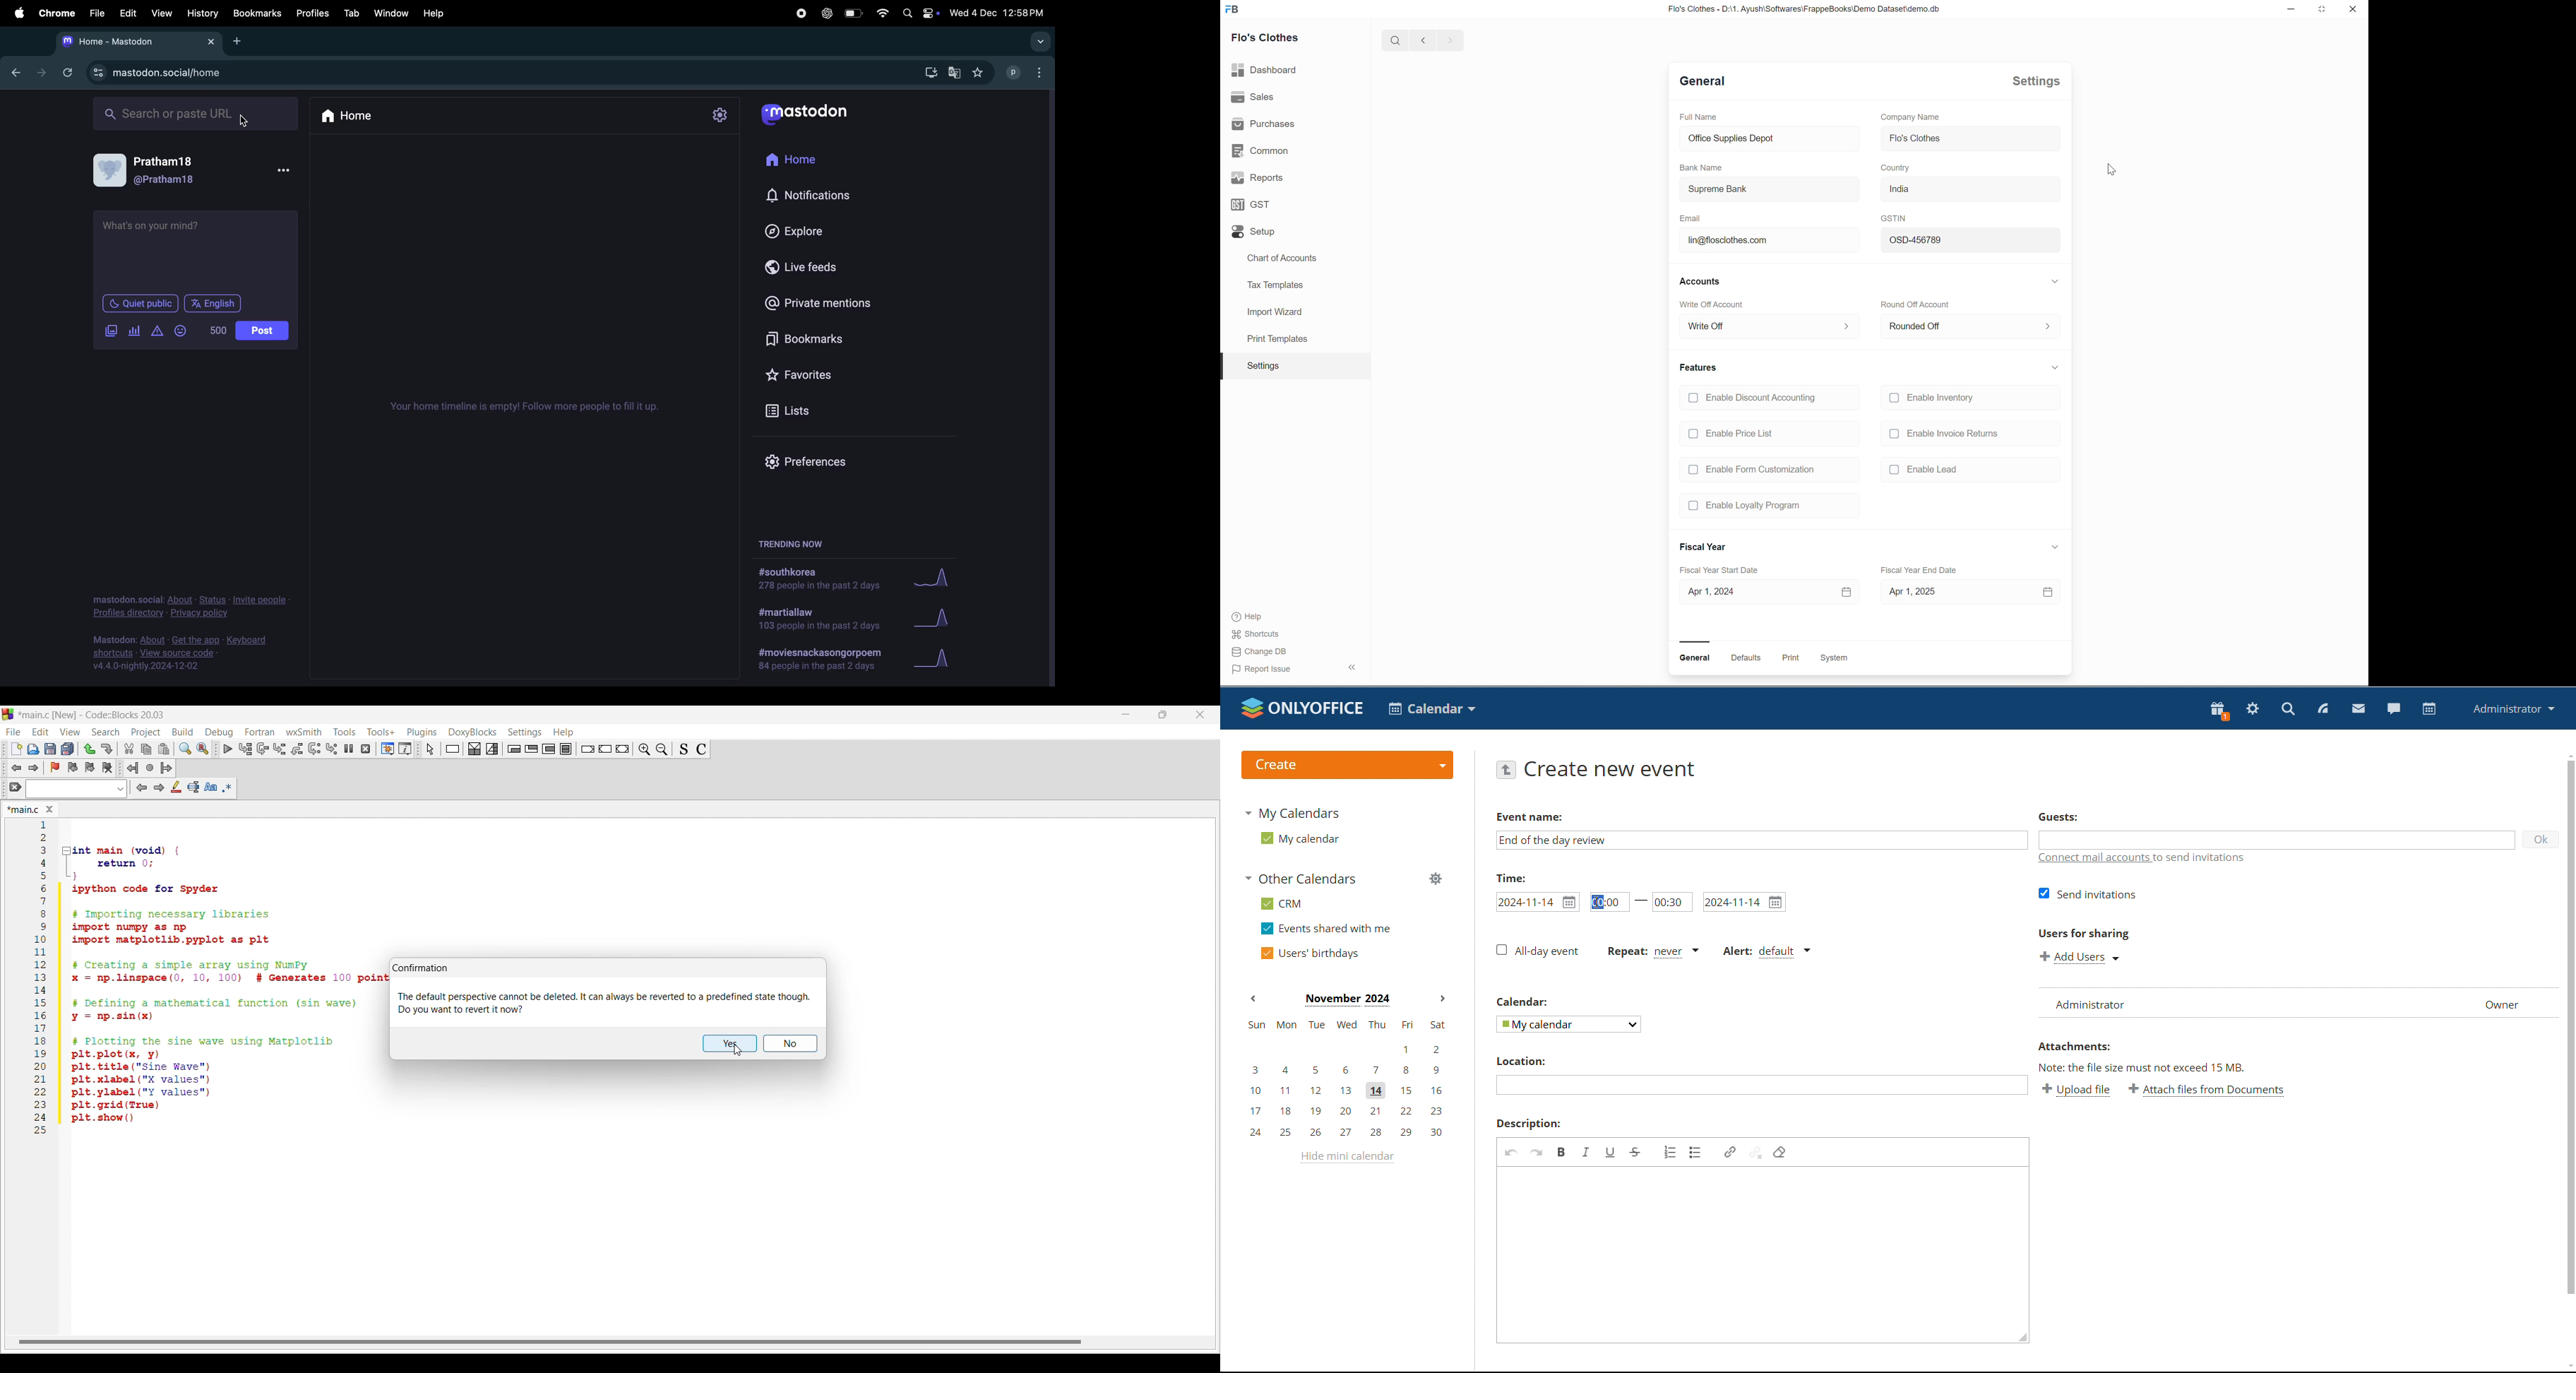 The height and width of the screenshot is (1400, 2576). Describe the element at coordinates (147, 749) in the screenshot. I see `Copy` at that location.